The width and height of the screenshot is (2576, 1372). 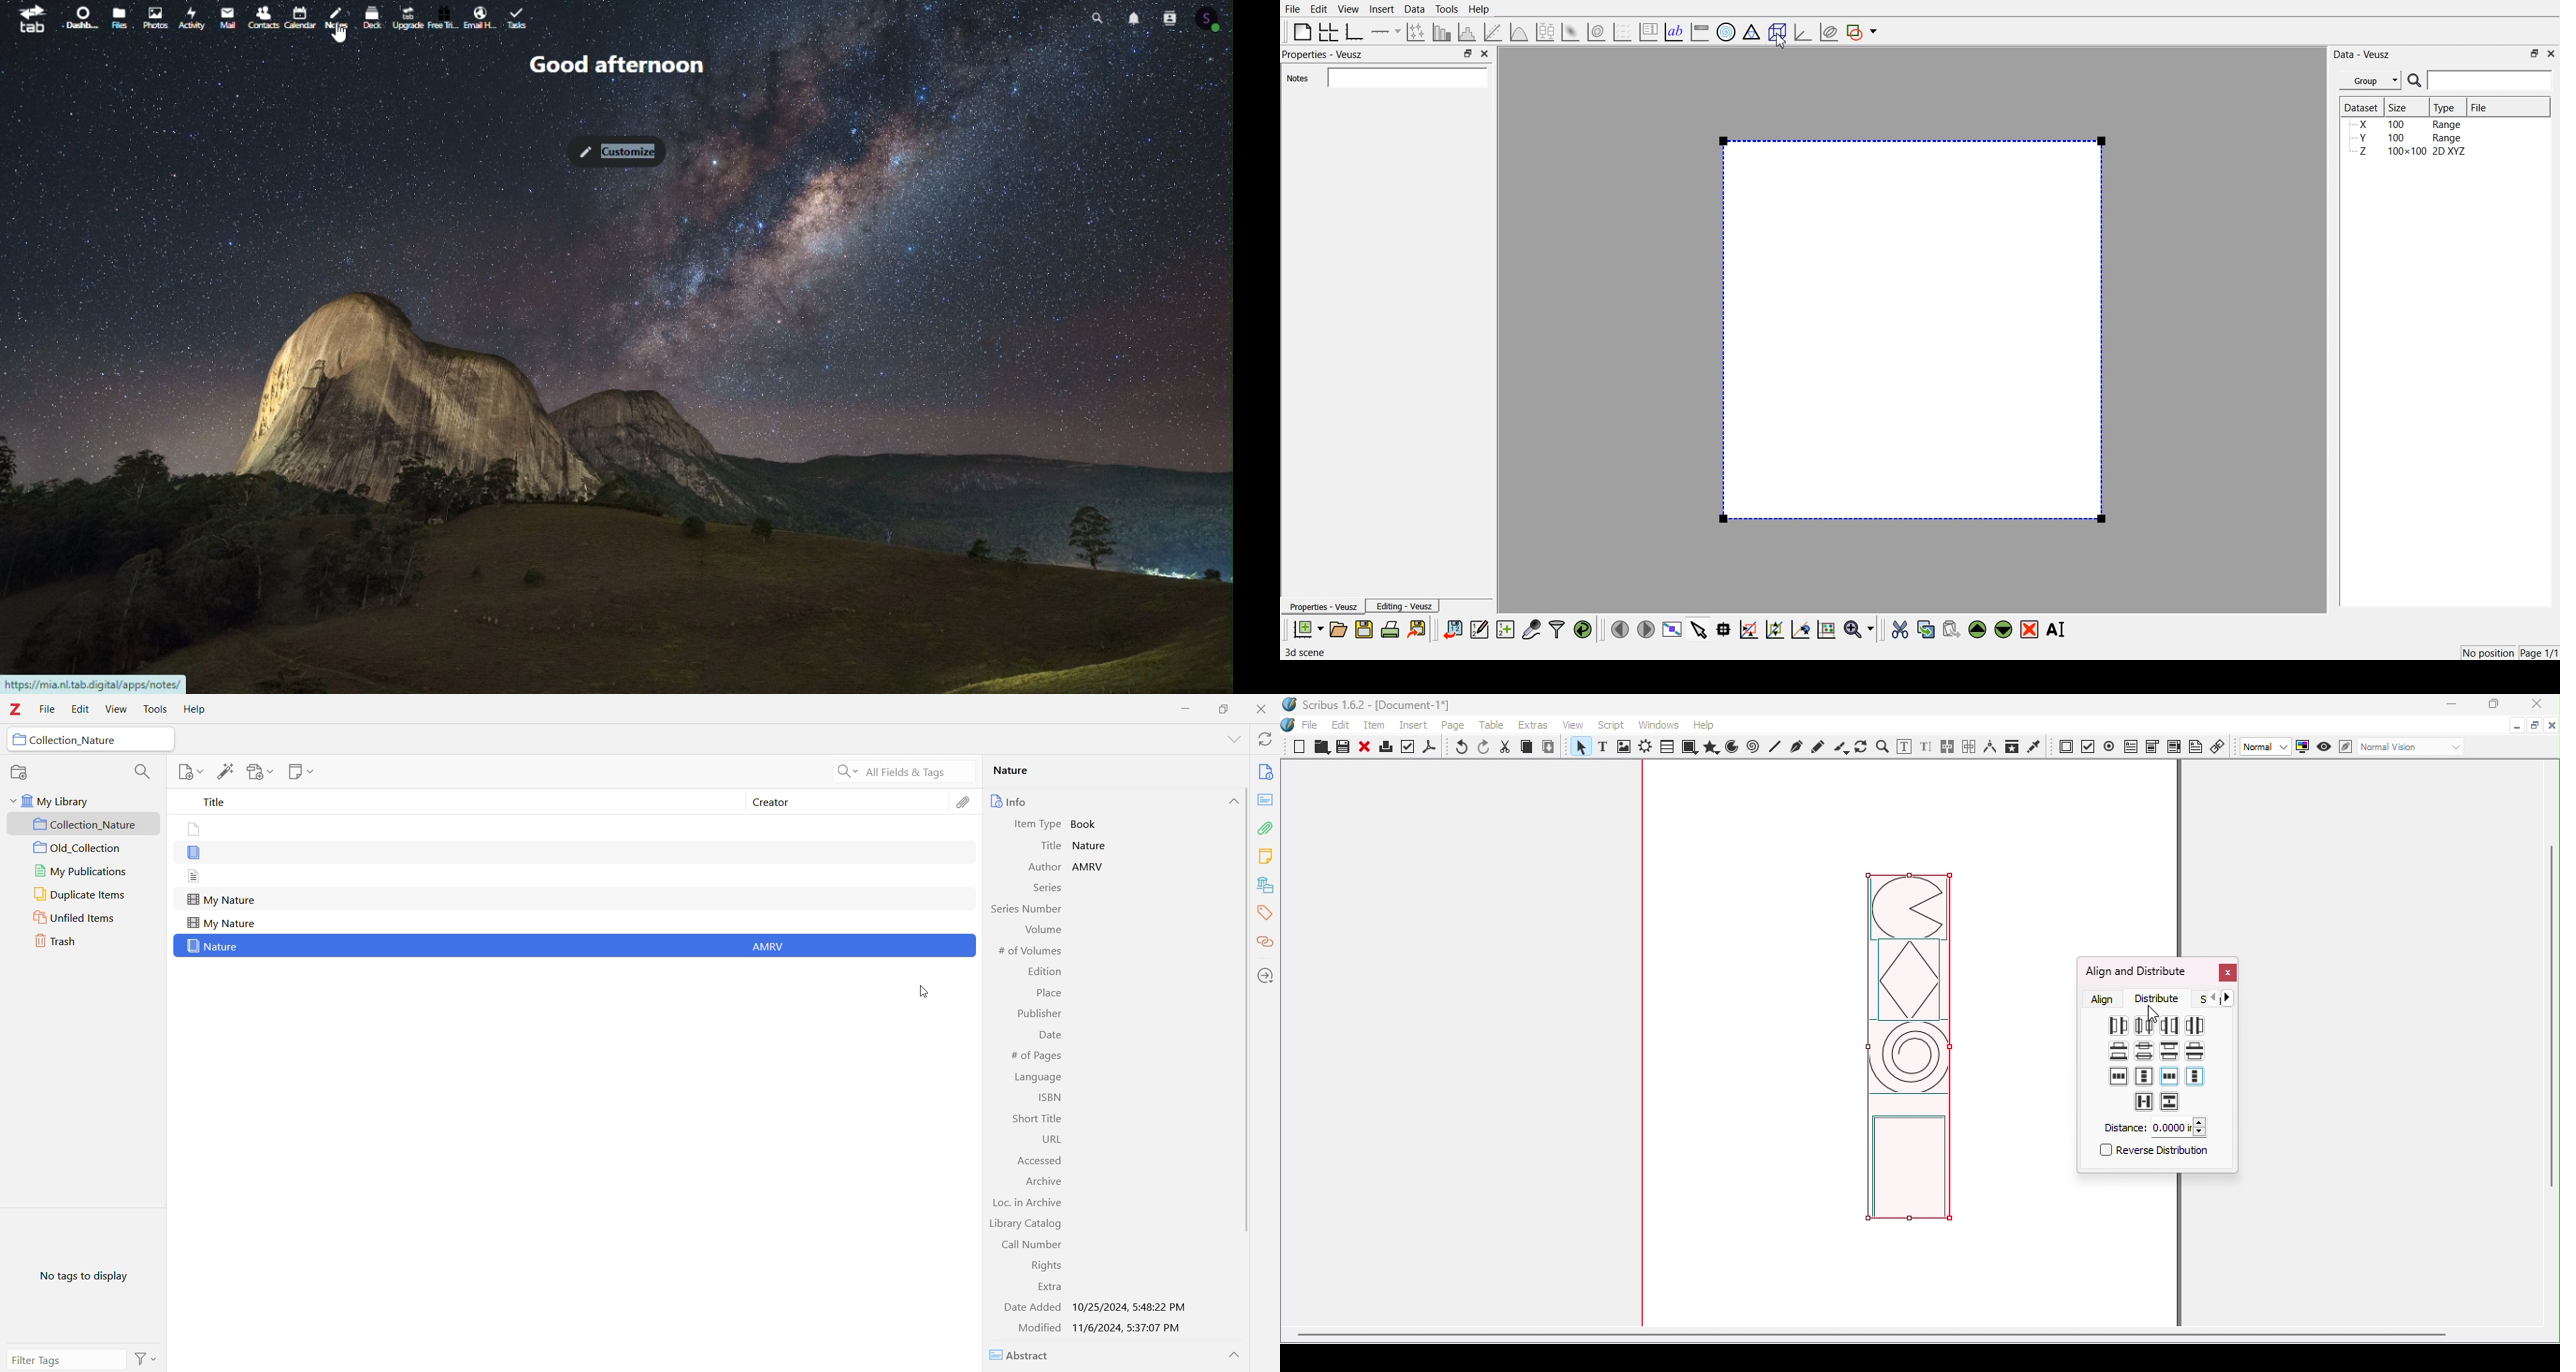 I want to click on deck, so click(x=372, y=16).